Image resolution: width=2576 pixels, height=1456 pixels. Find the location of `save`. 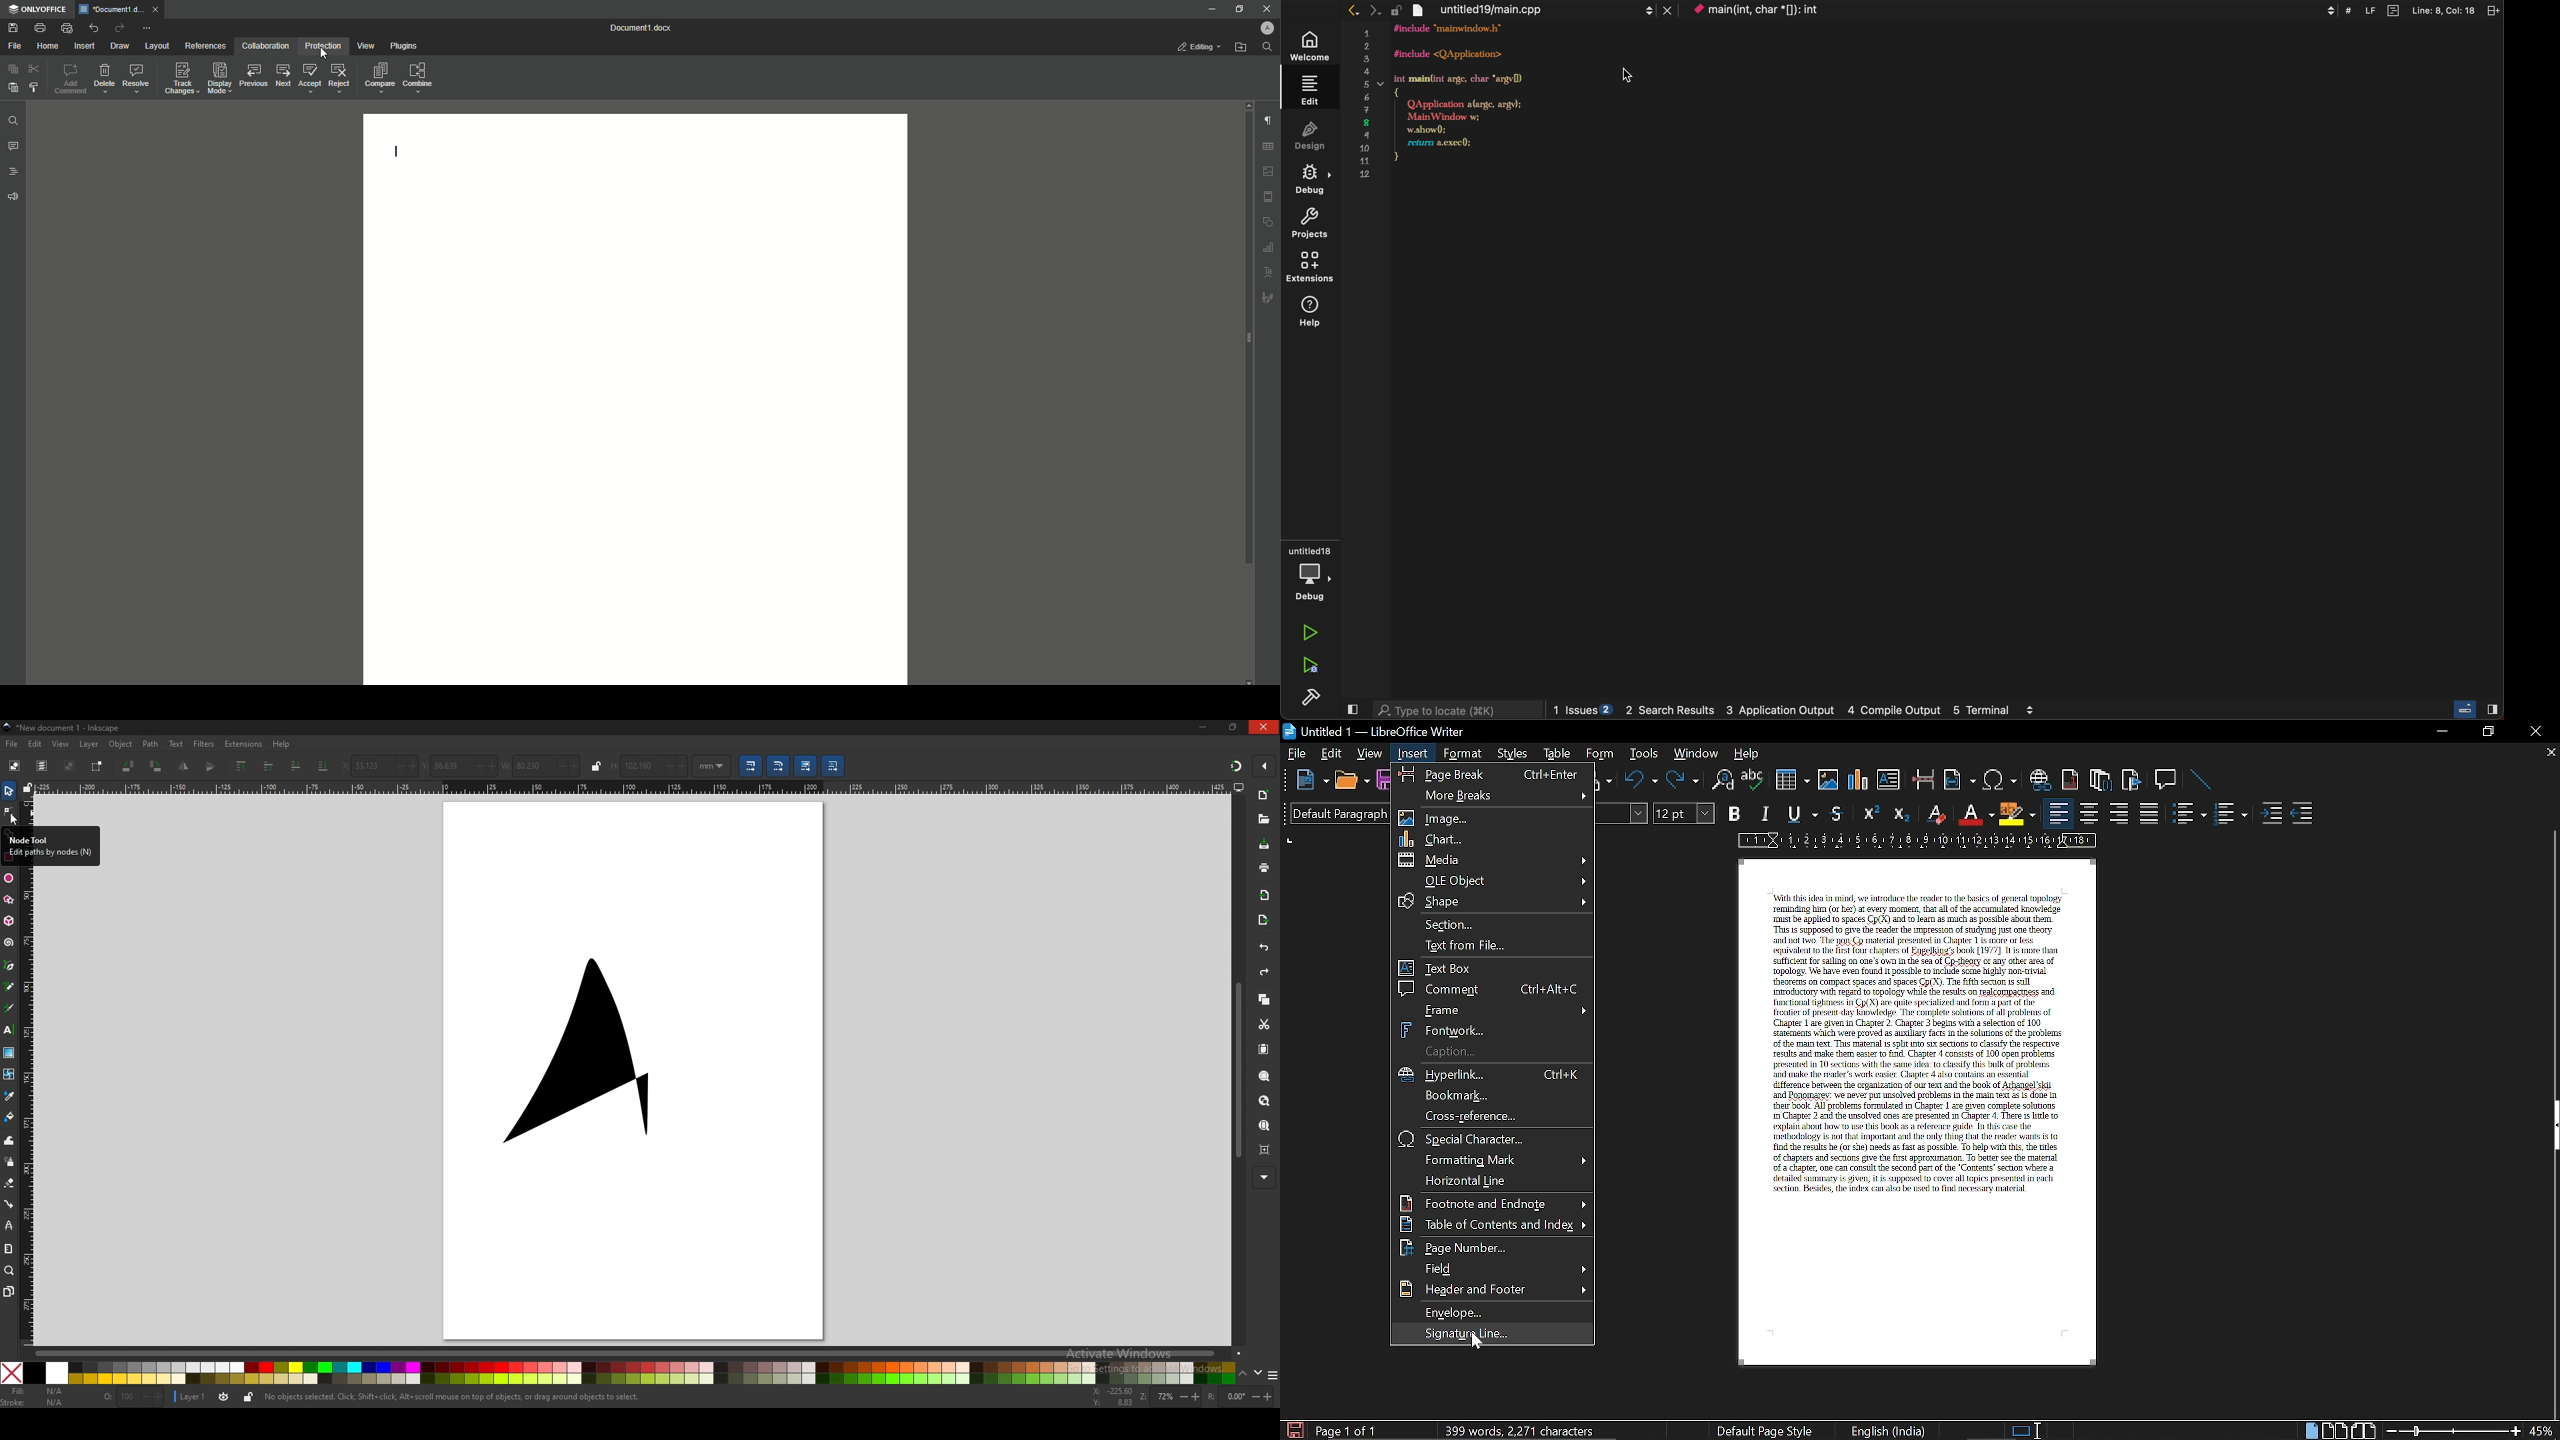

save is located at coordinates (1265, 845).